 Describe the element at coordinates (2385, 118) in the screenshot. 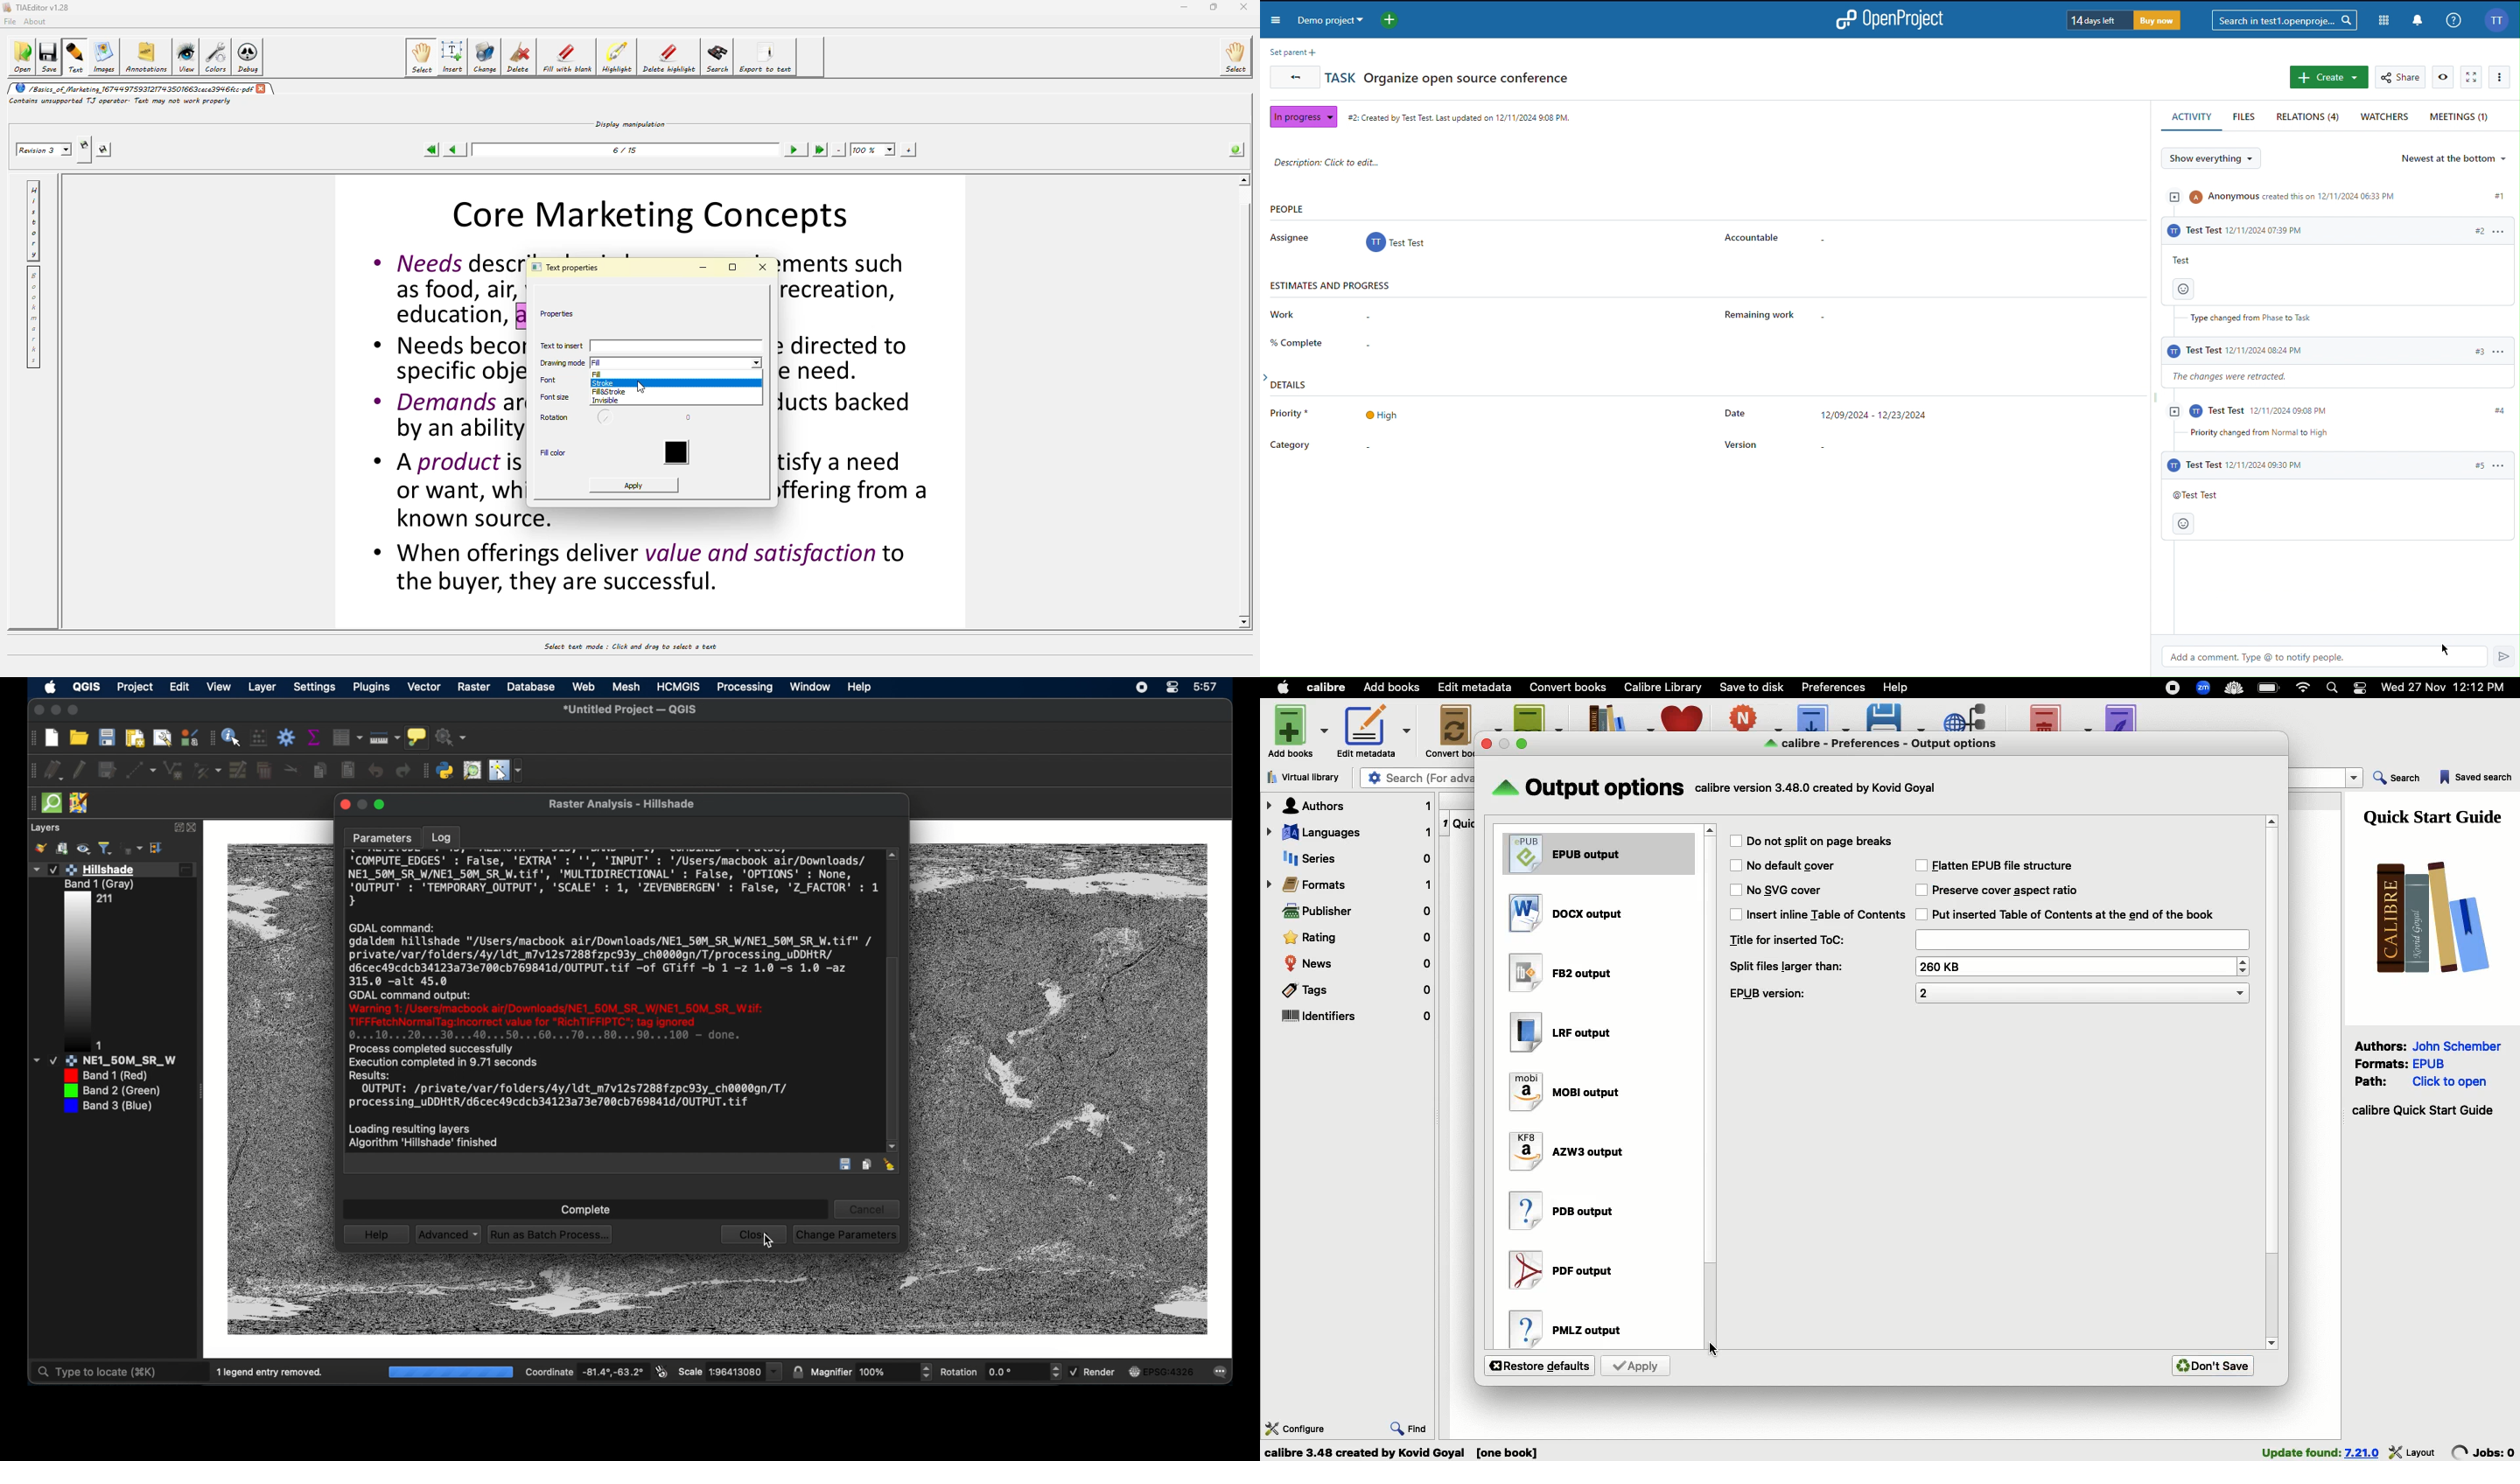

I see `Watchers` at that location.